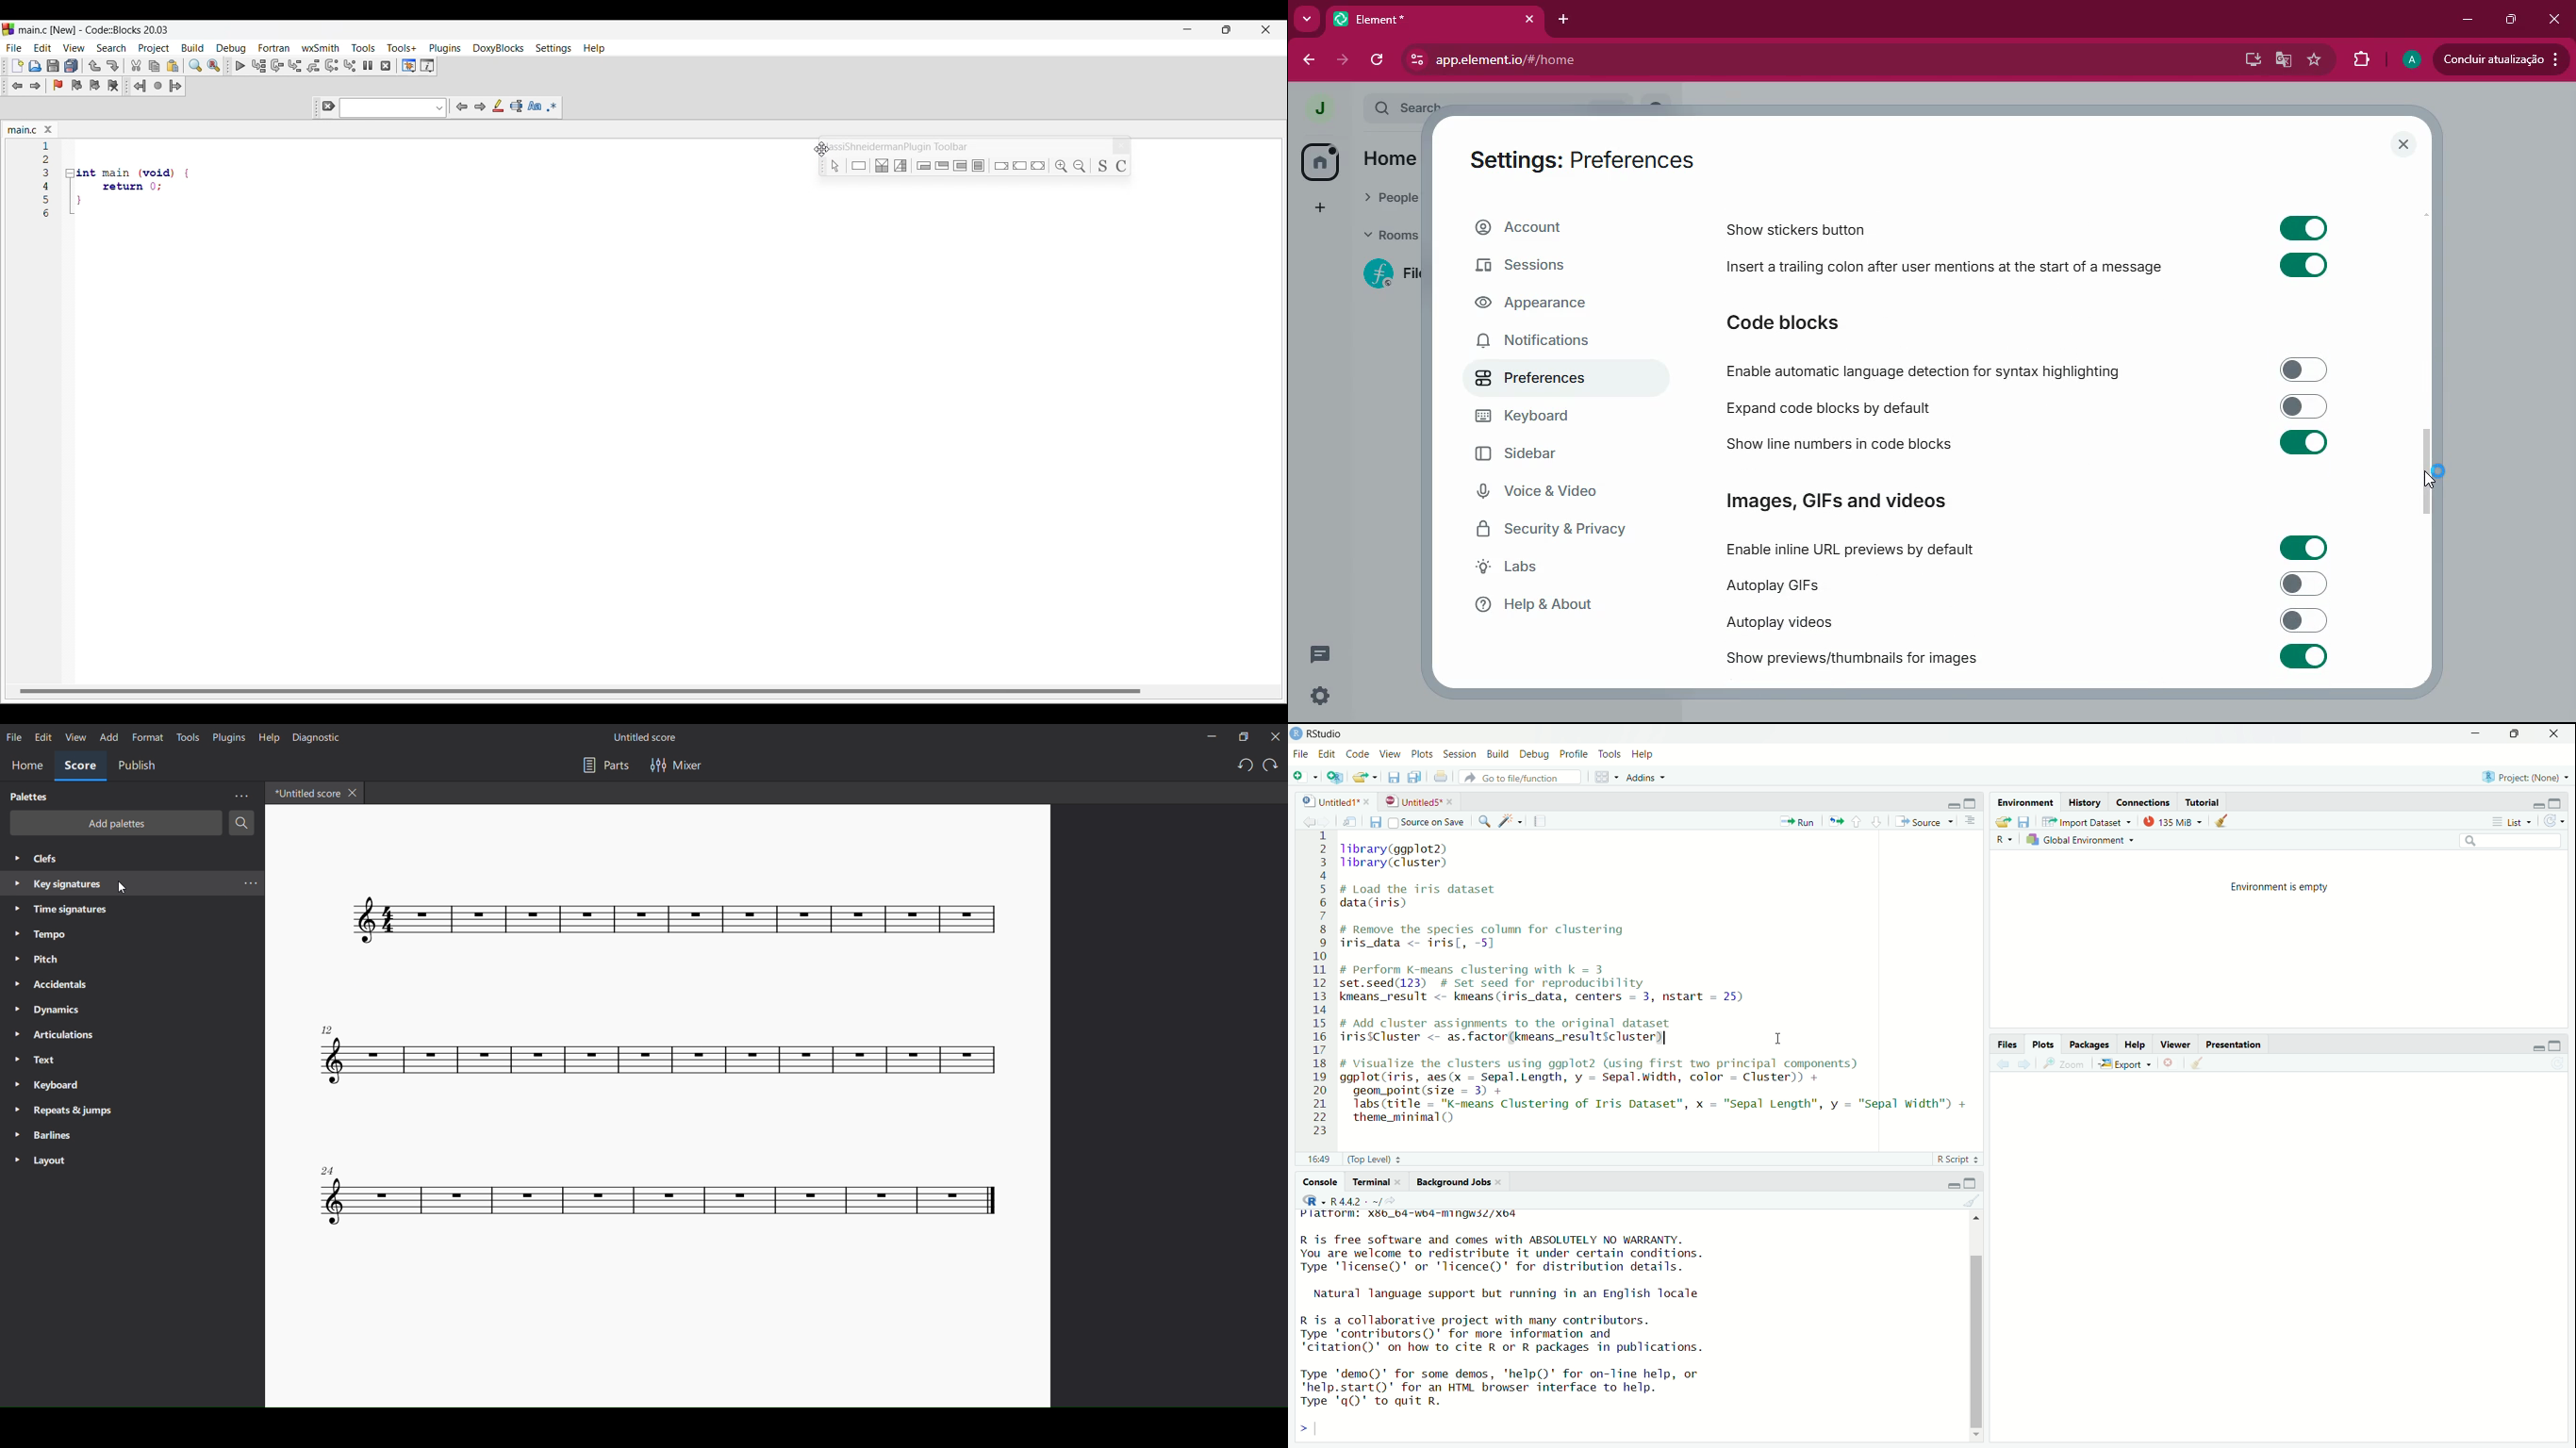  I want to click on accidentals, so click(50, 982).